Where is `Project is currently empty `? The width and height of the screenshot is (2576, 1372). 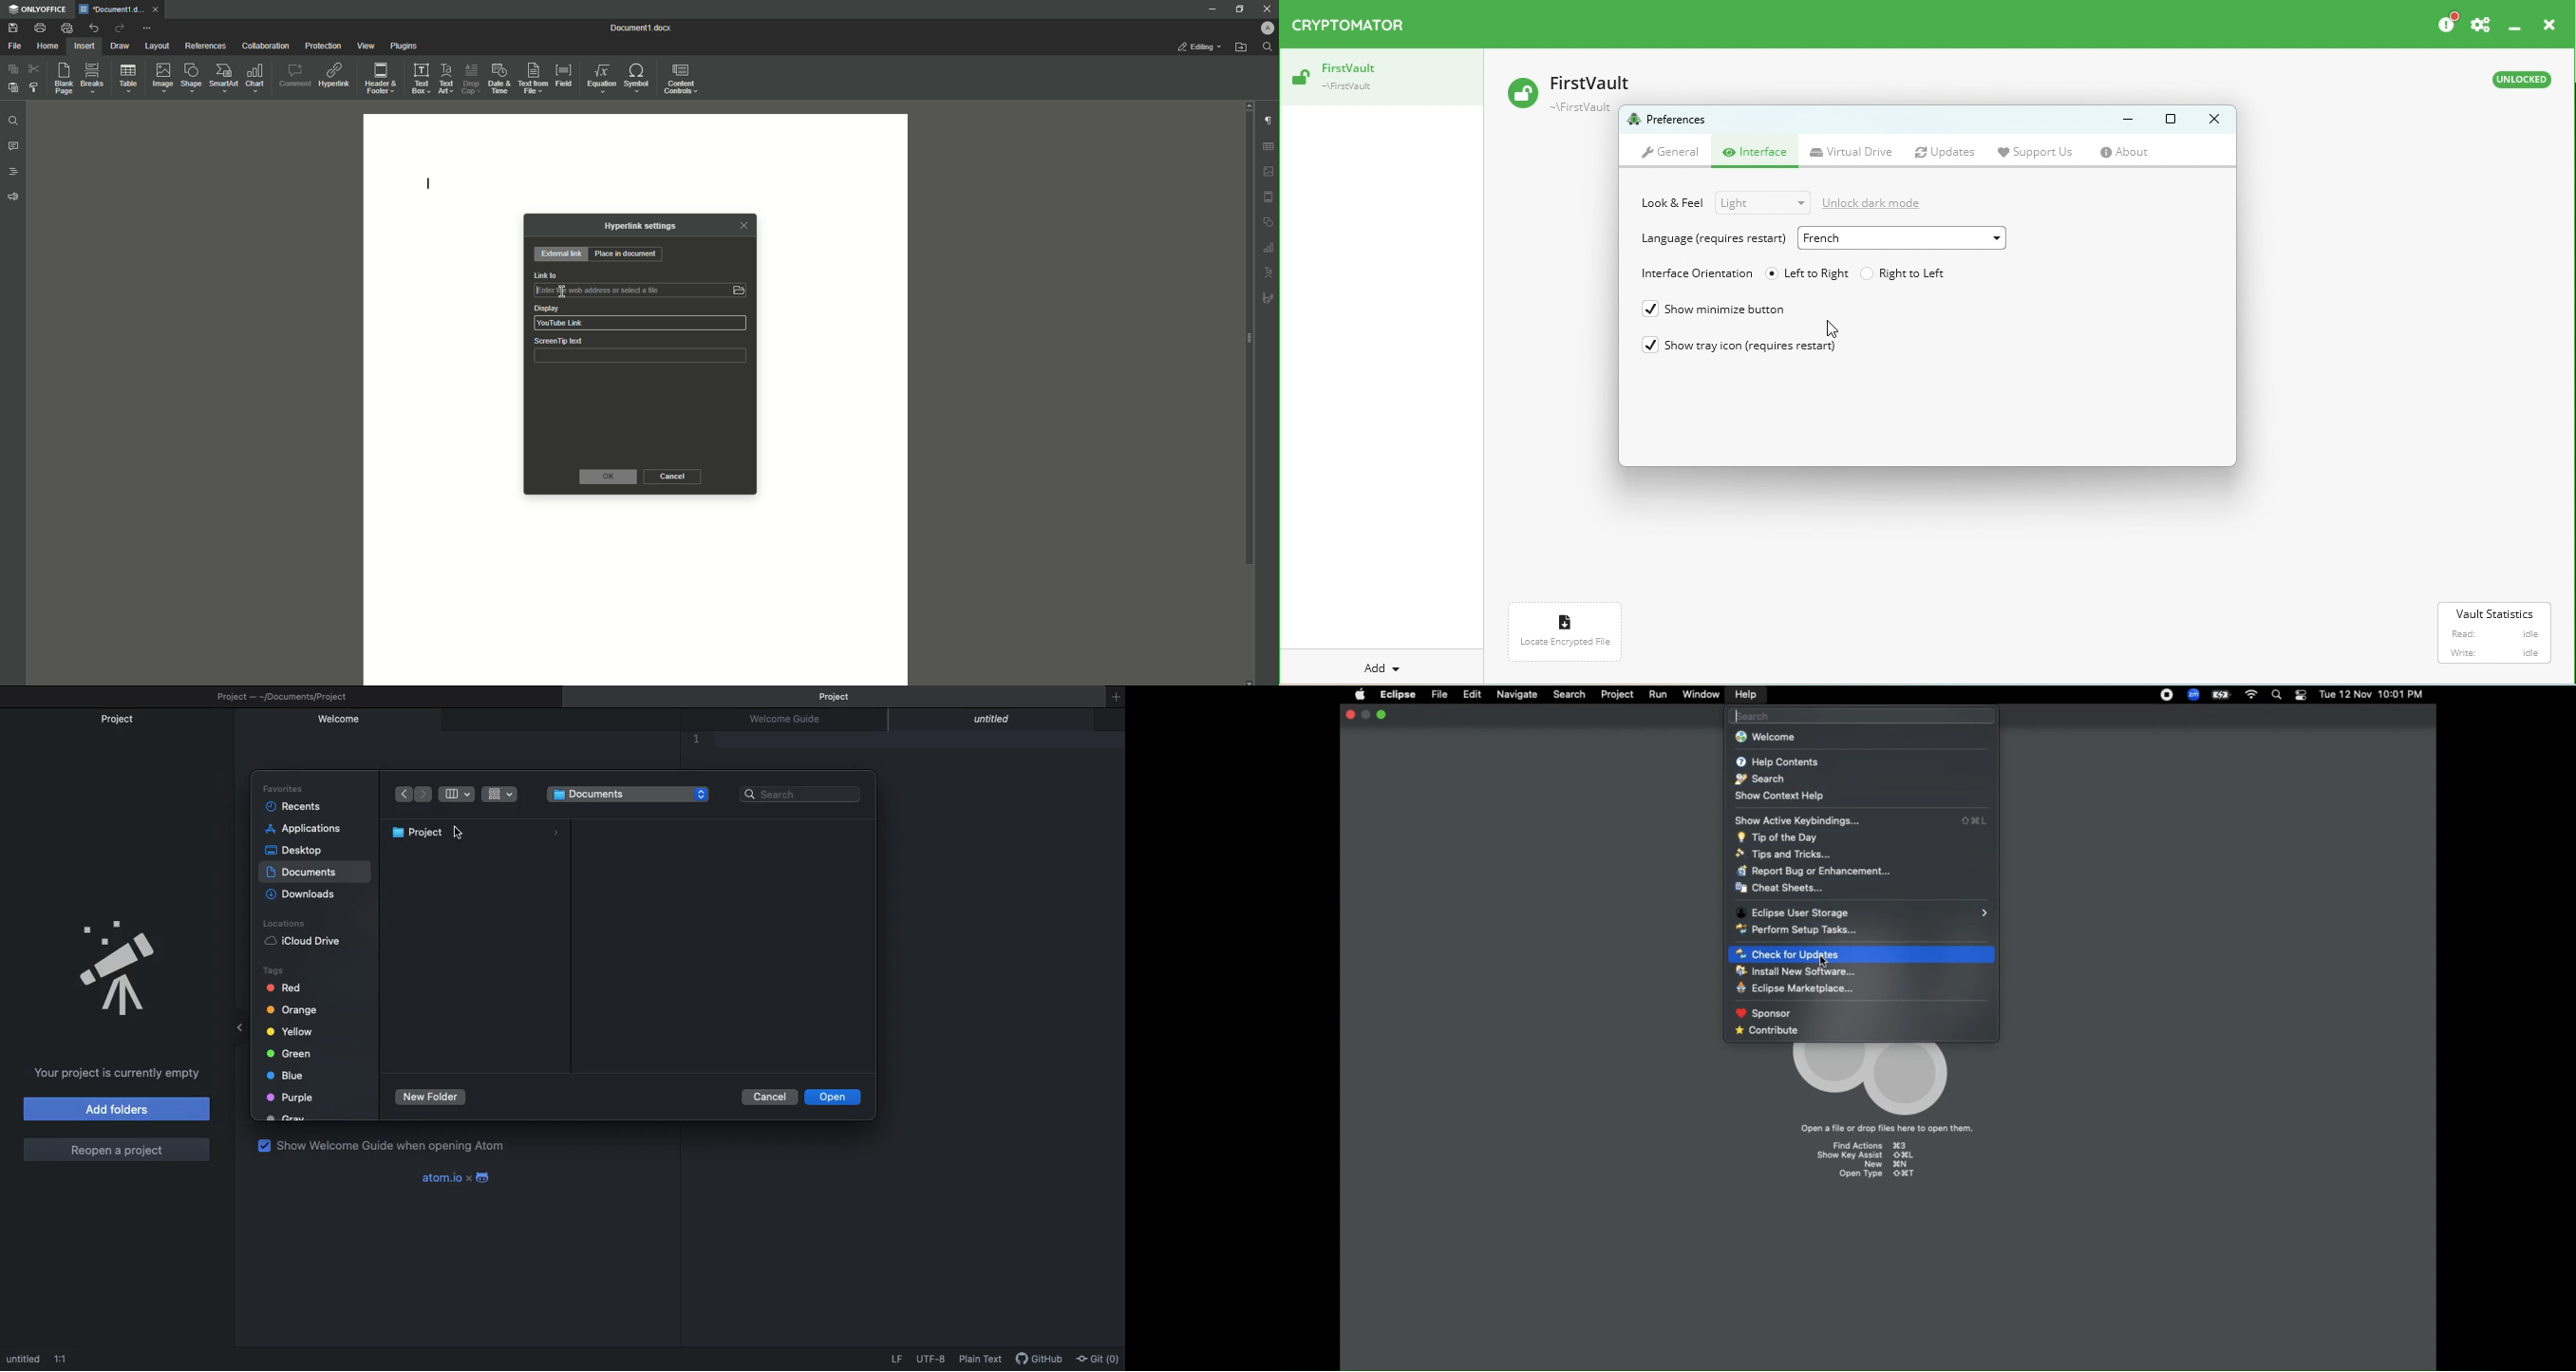 Project is currently empty  is located at coordinates (116, 1074).